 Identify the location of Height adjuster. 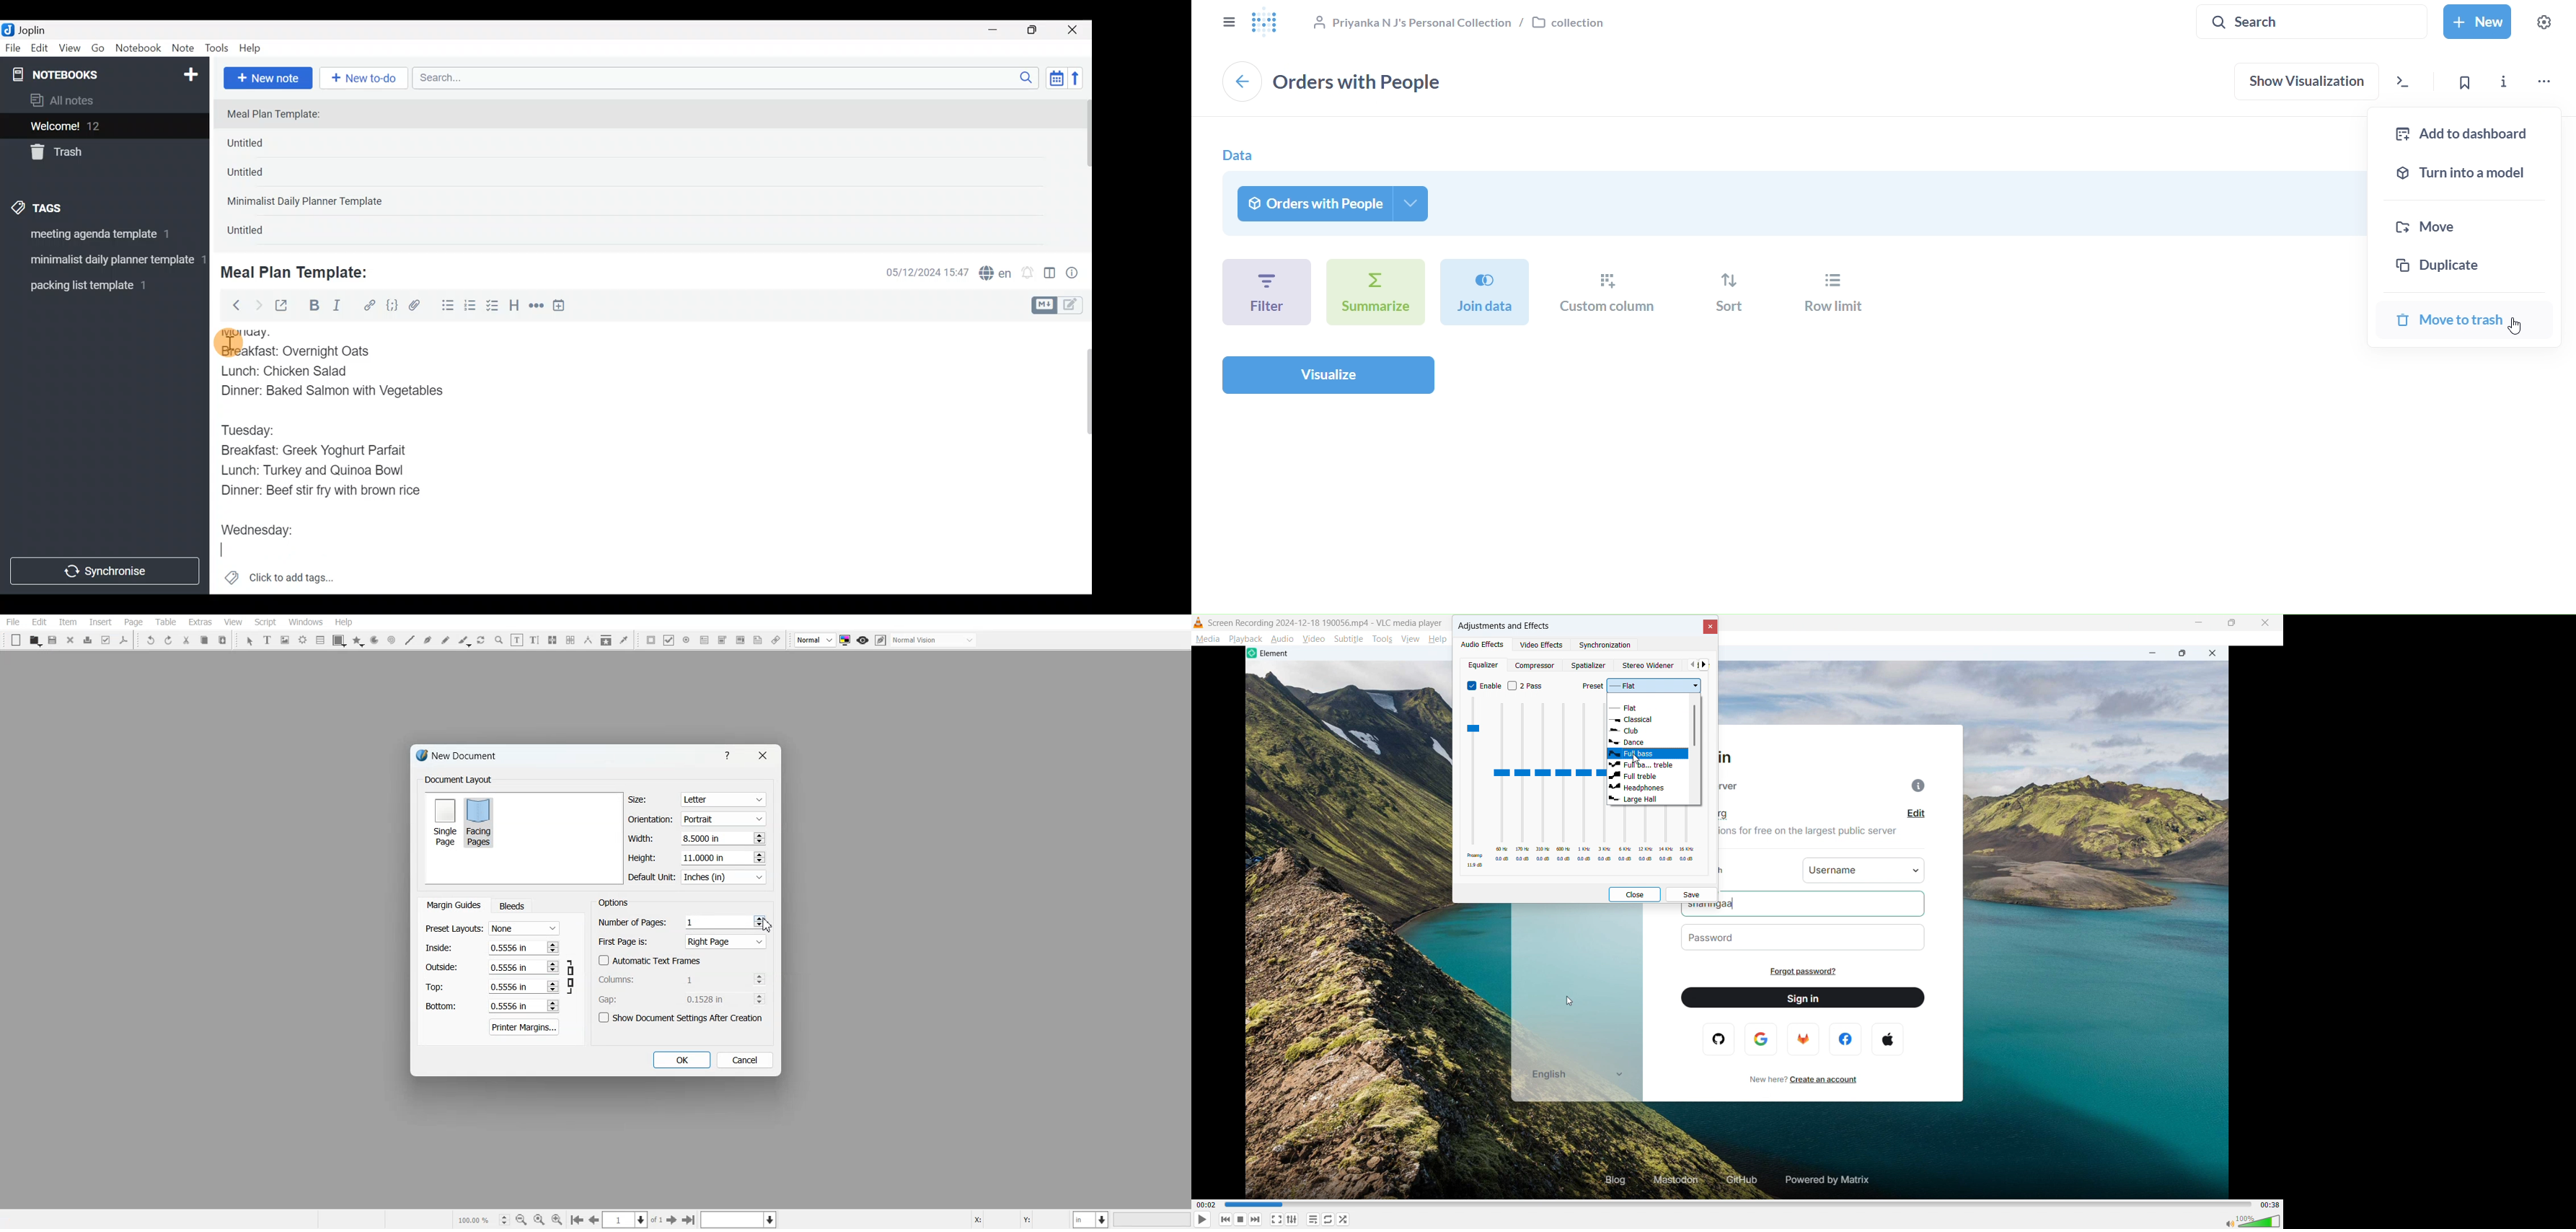
(698, 857).